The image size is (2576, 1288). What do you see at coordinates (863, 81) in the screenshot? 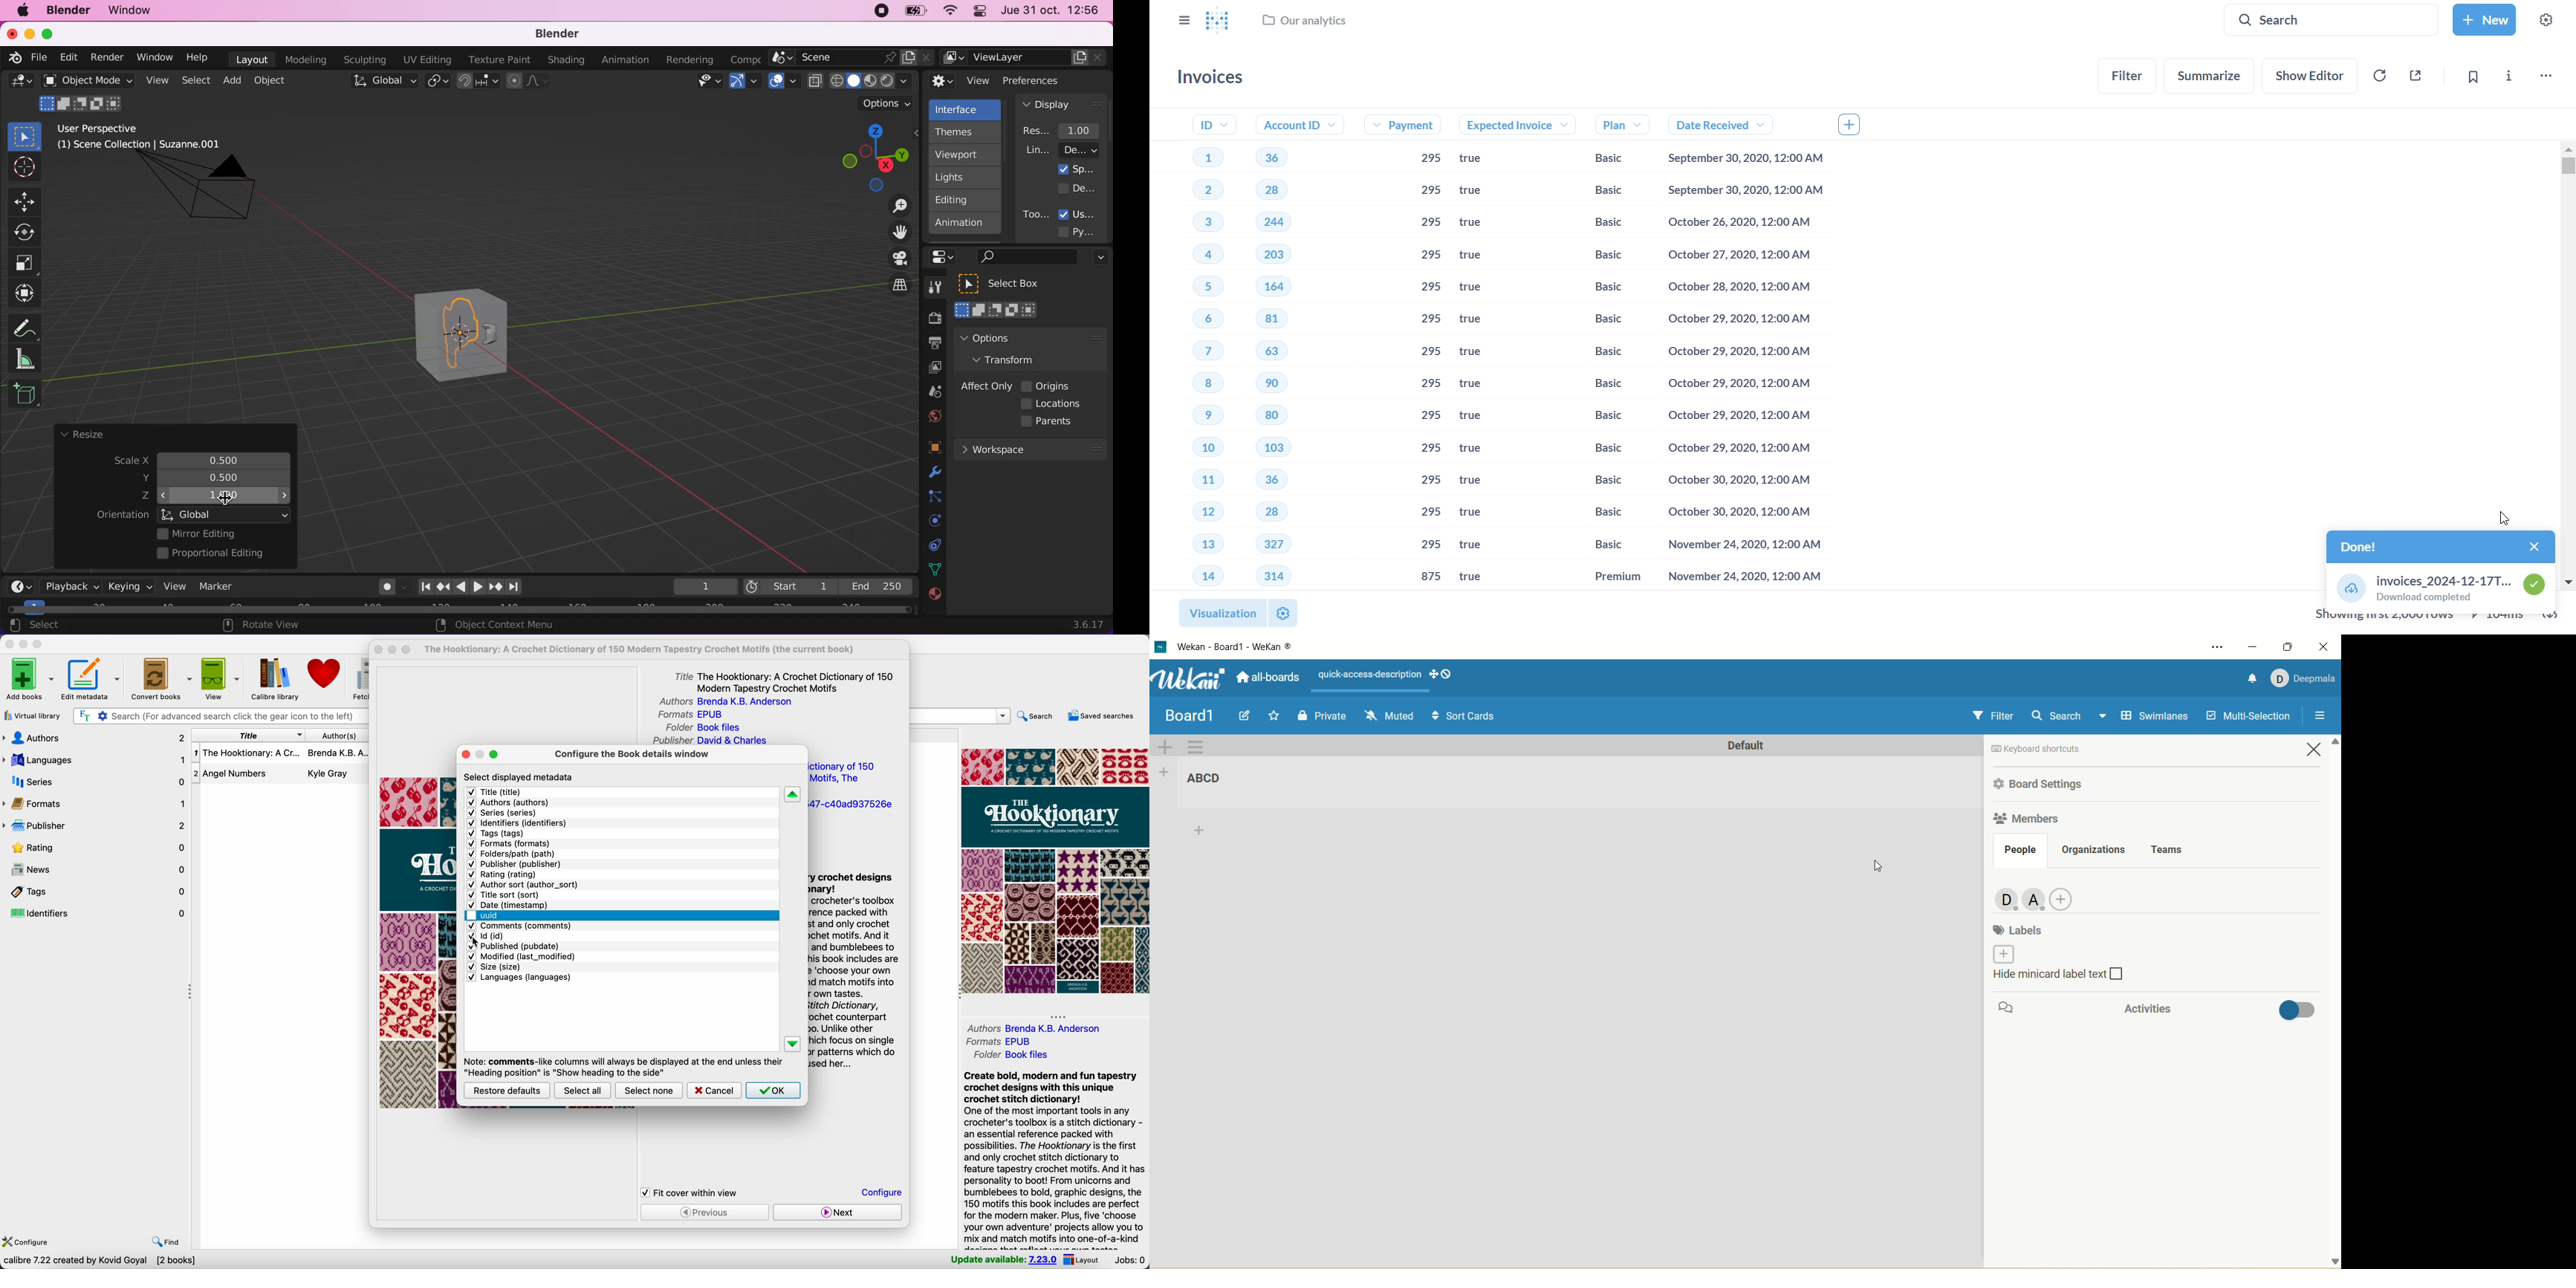
I see `viewport shading` at bounding box center [863, 81].